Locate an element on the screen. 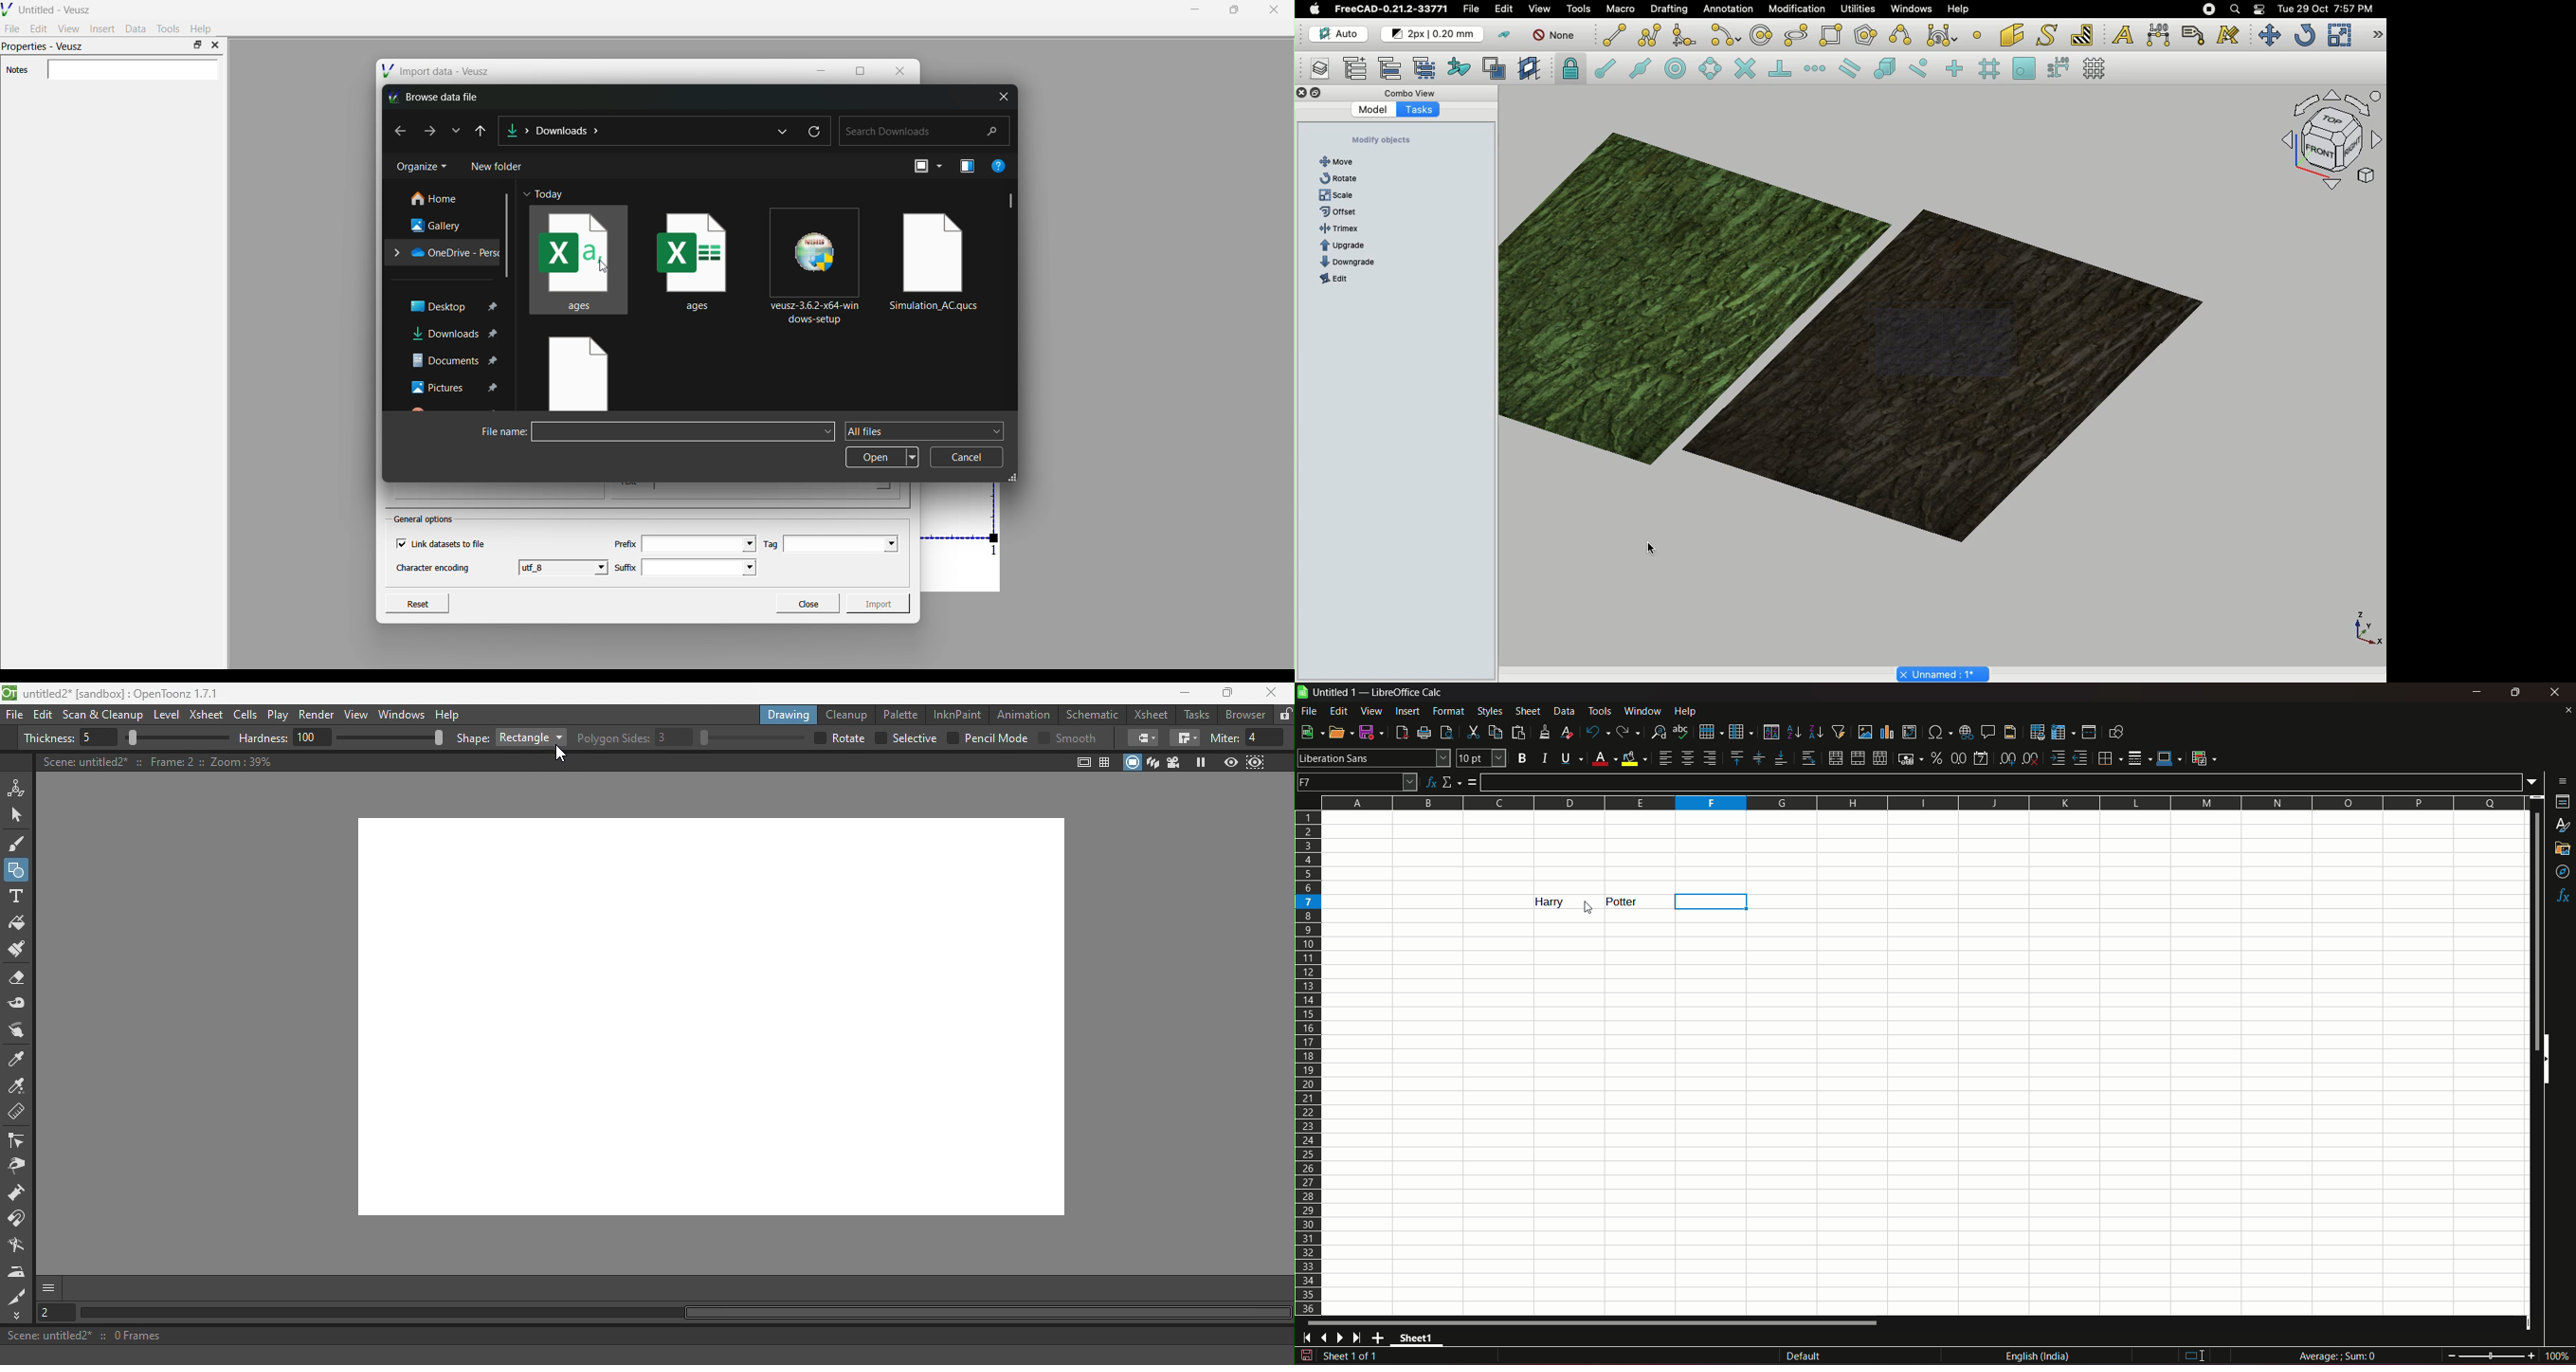  column is located at coordinates (1740, 731).